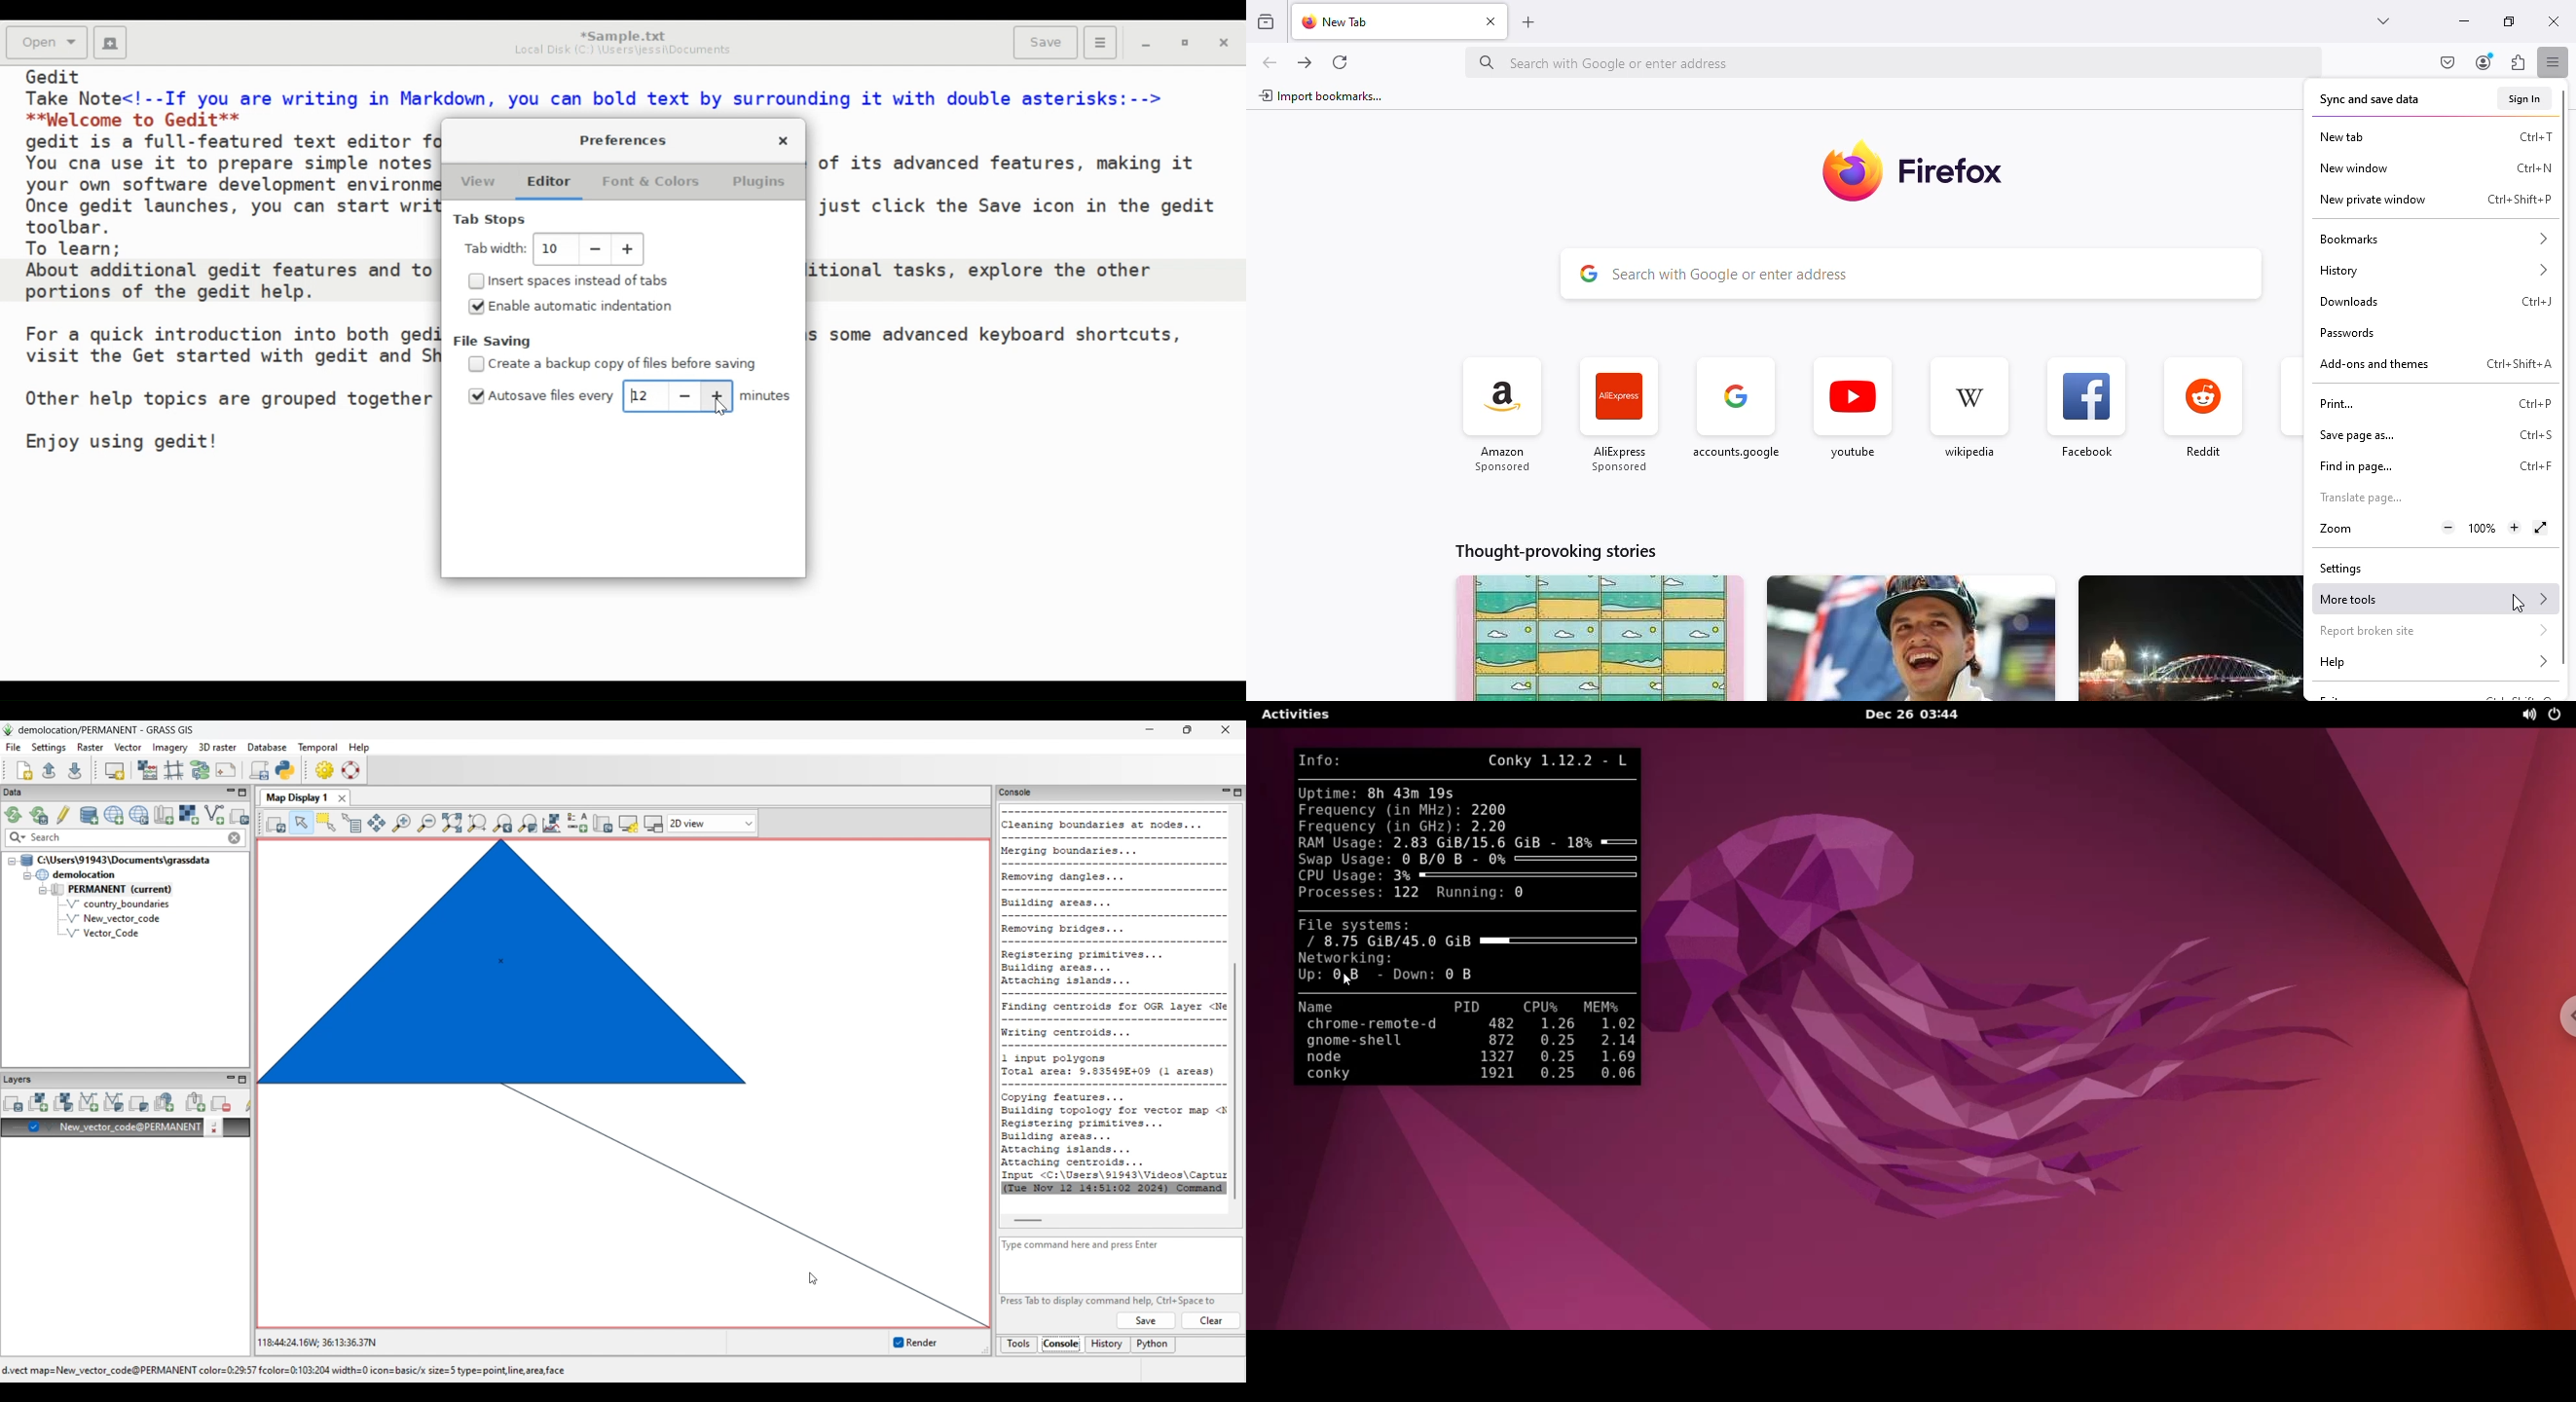  I want to click on new window, so click(2353, 167).